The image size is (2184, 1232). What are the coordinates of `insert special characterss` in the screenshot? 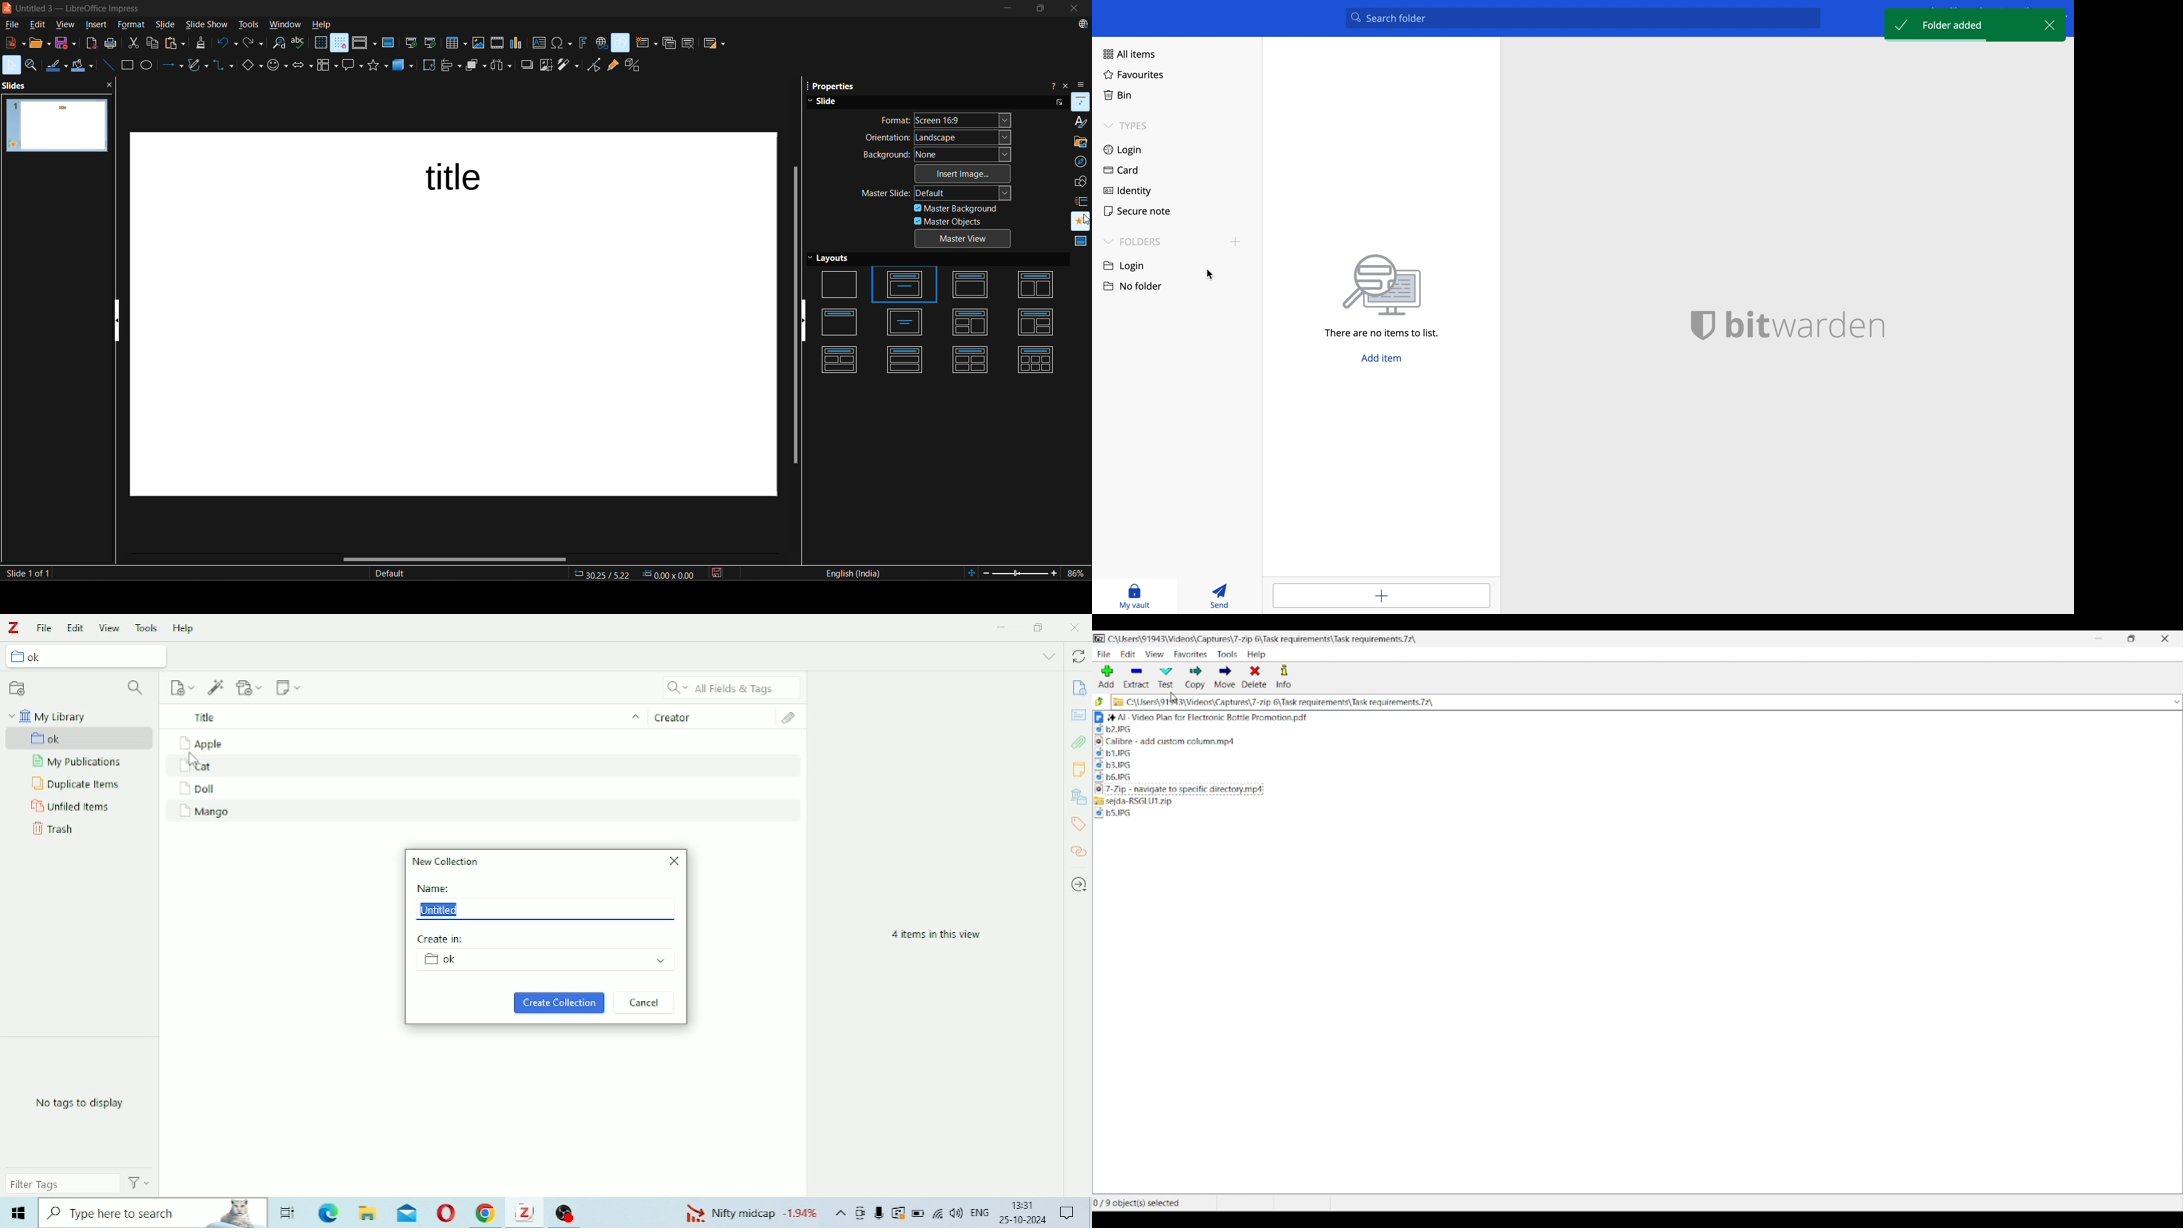 It's located at (562, 43).